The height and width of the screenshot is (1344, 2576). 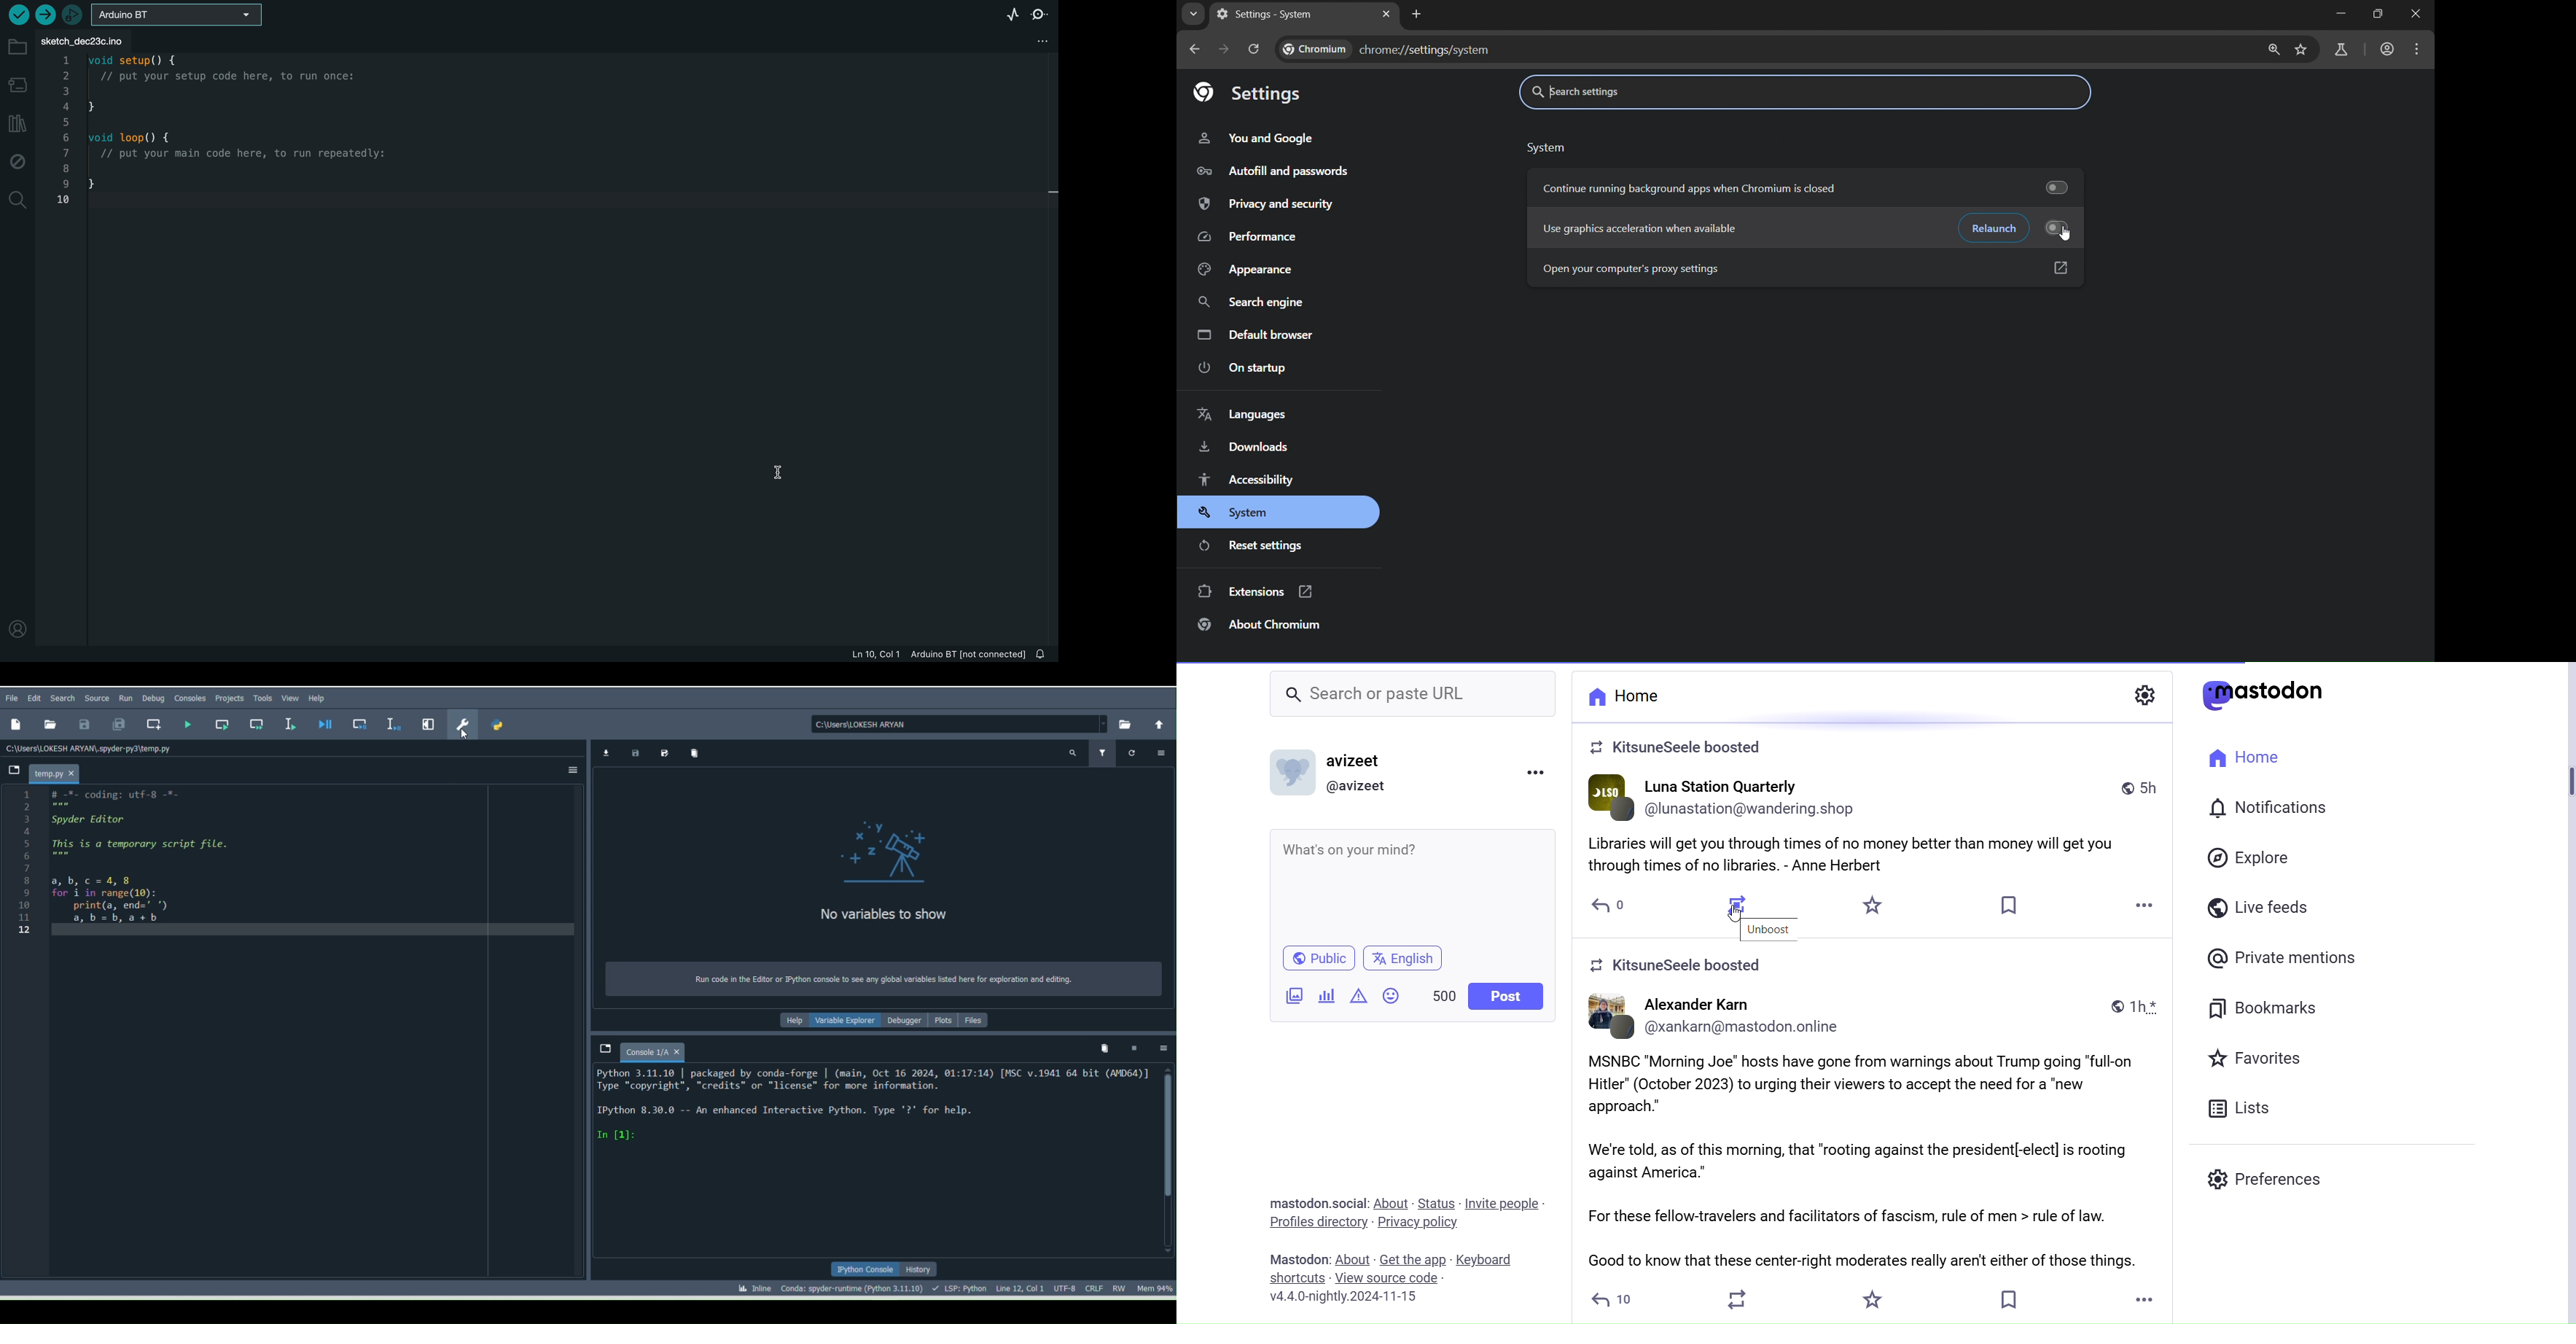 I want to click on File path, so click(x=92, y=748).